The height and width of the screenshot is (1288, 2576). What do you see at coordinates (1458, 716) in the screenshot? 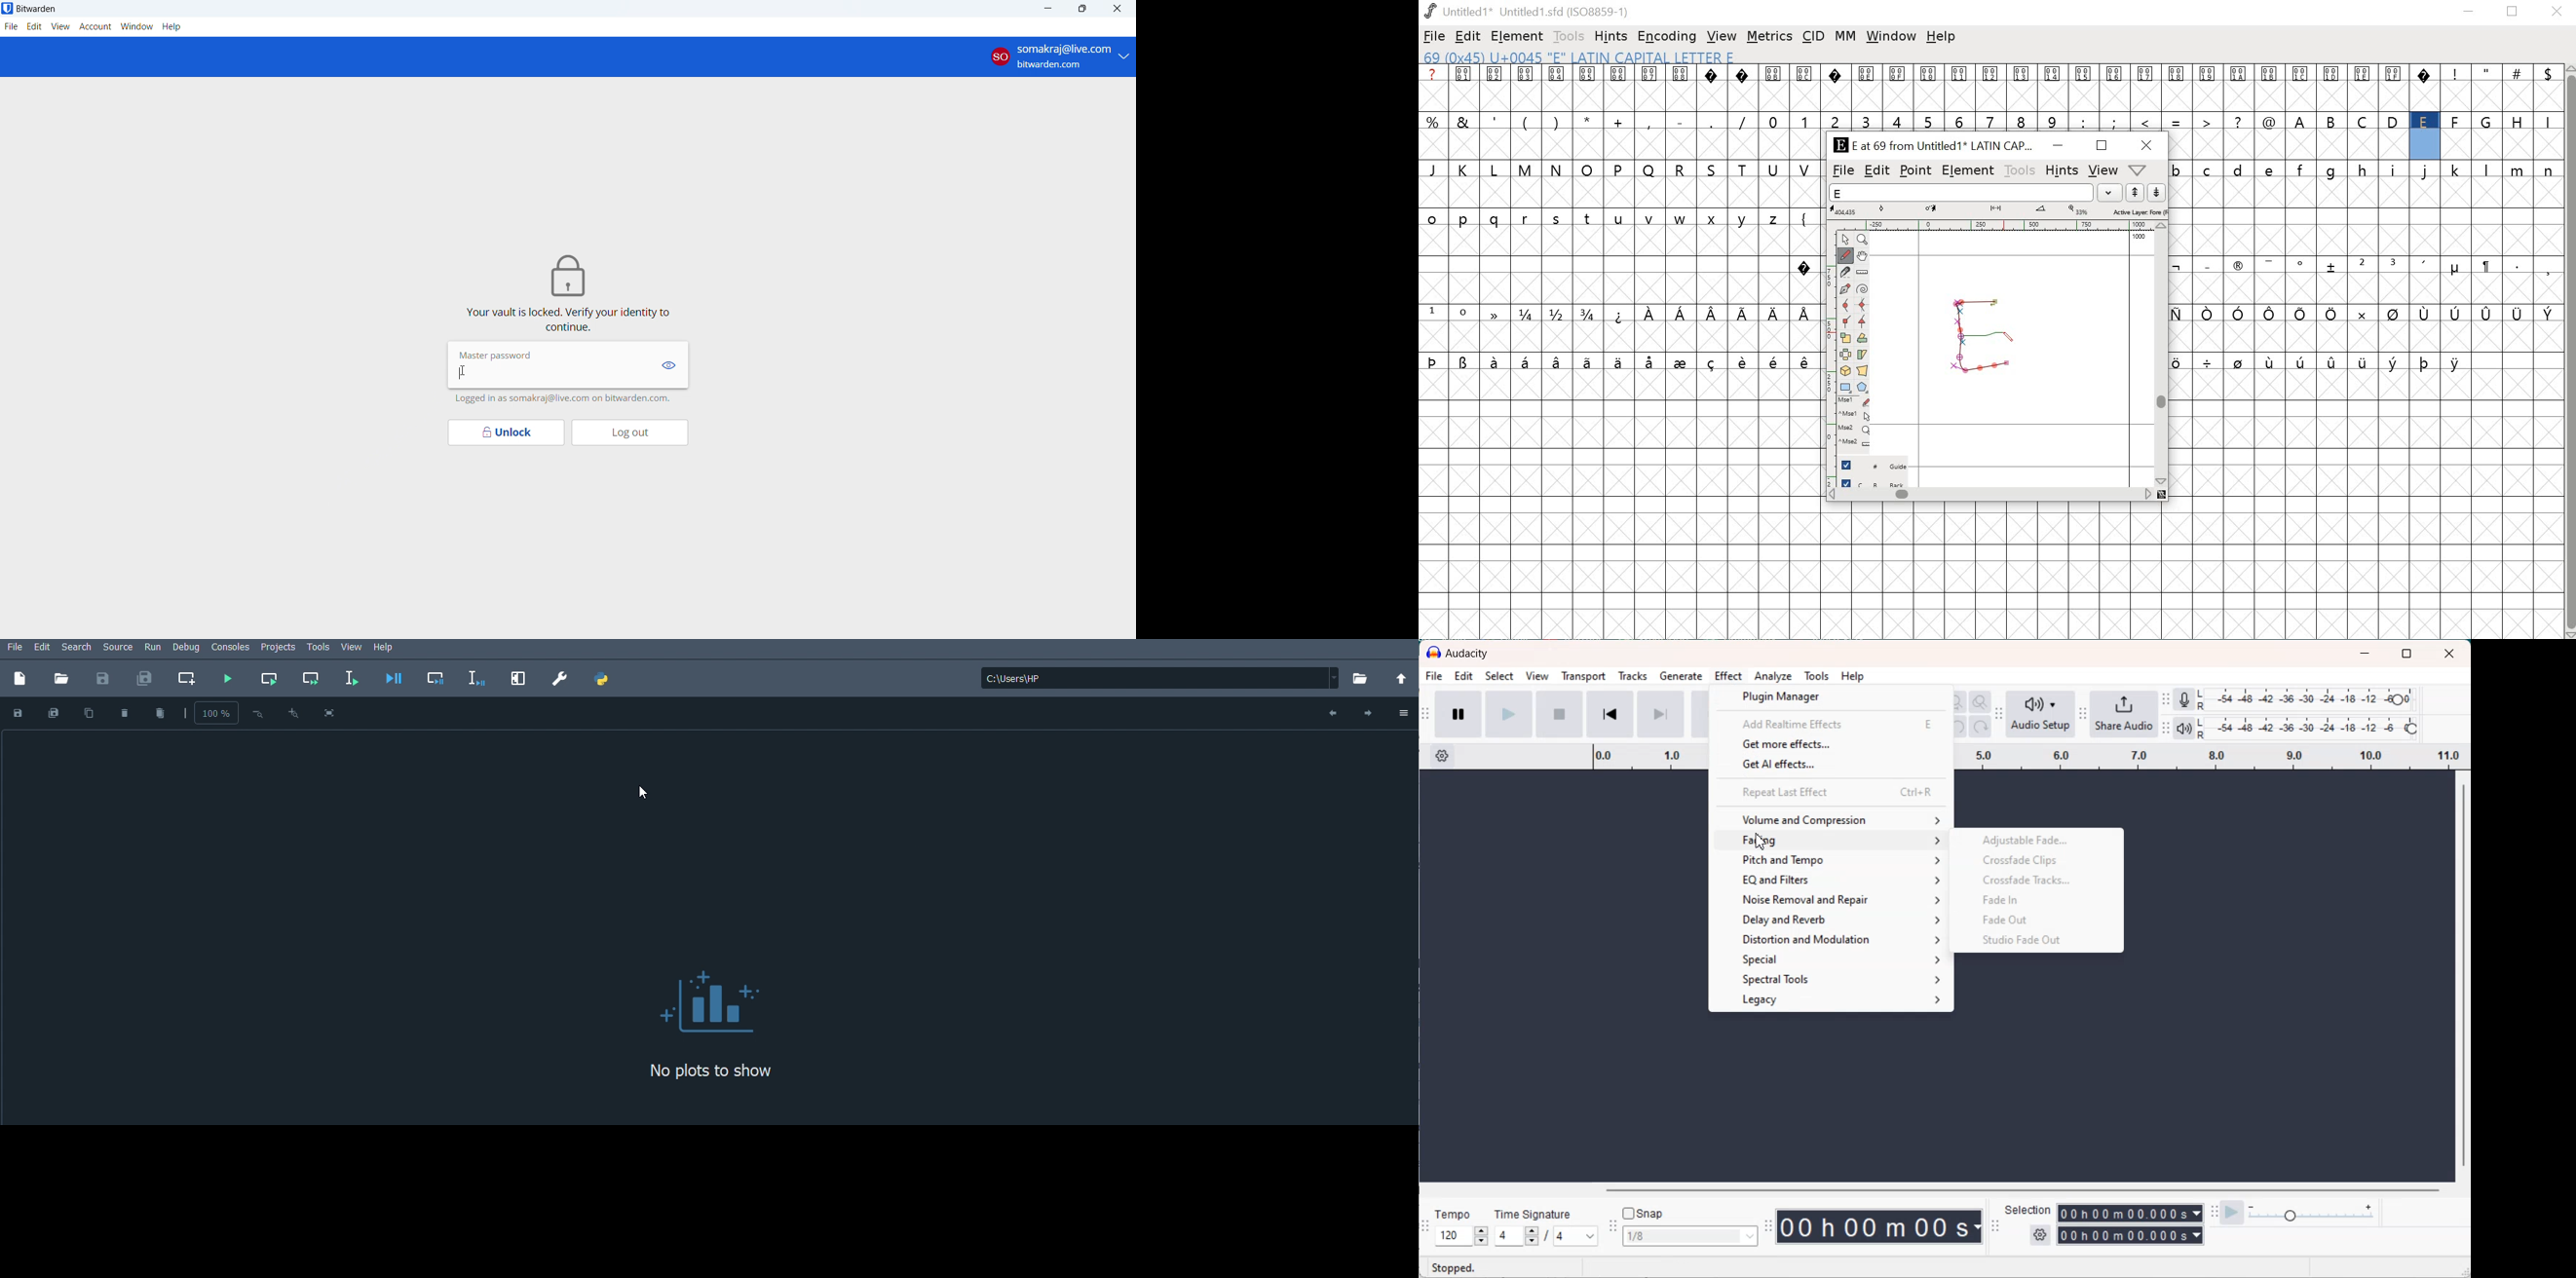
I see `Pause` at bounding box center [1458, 716].